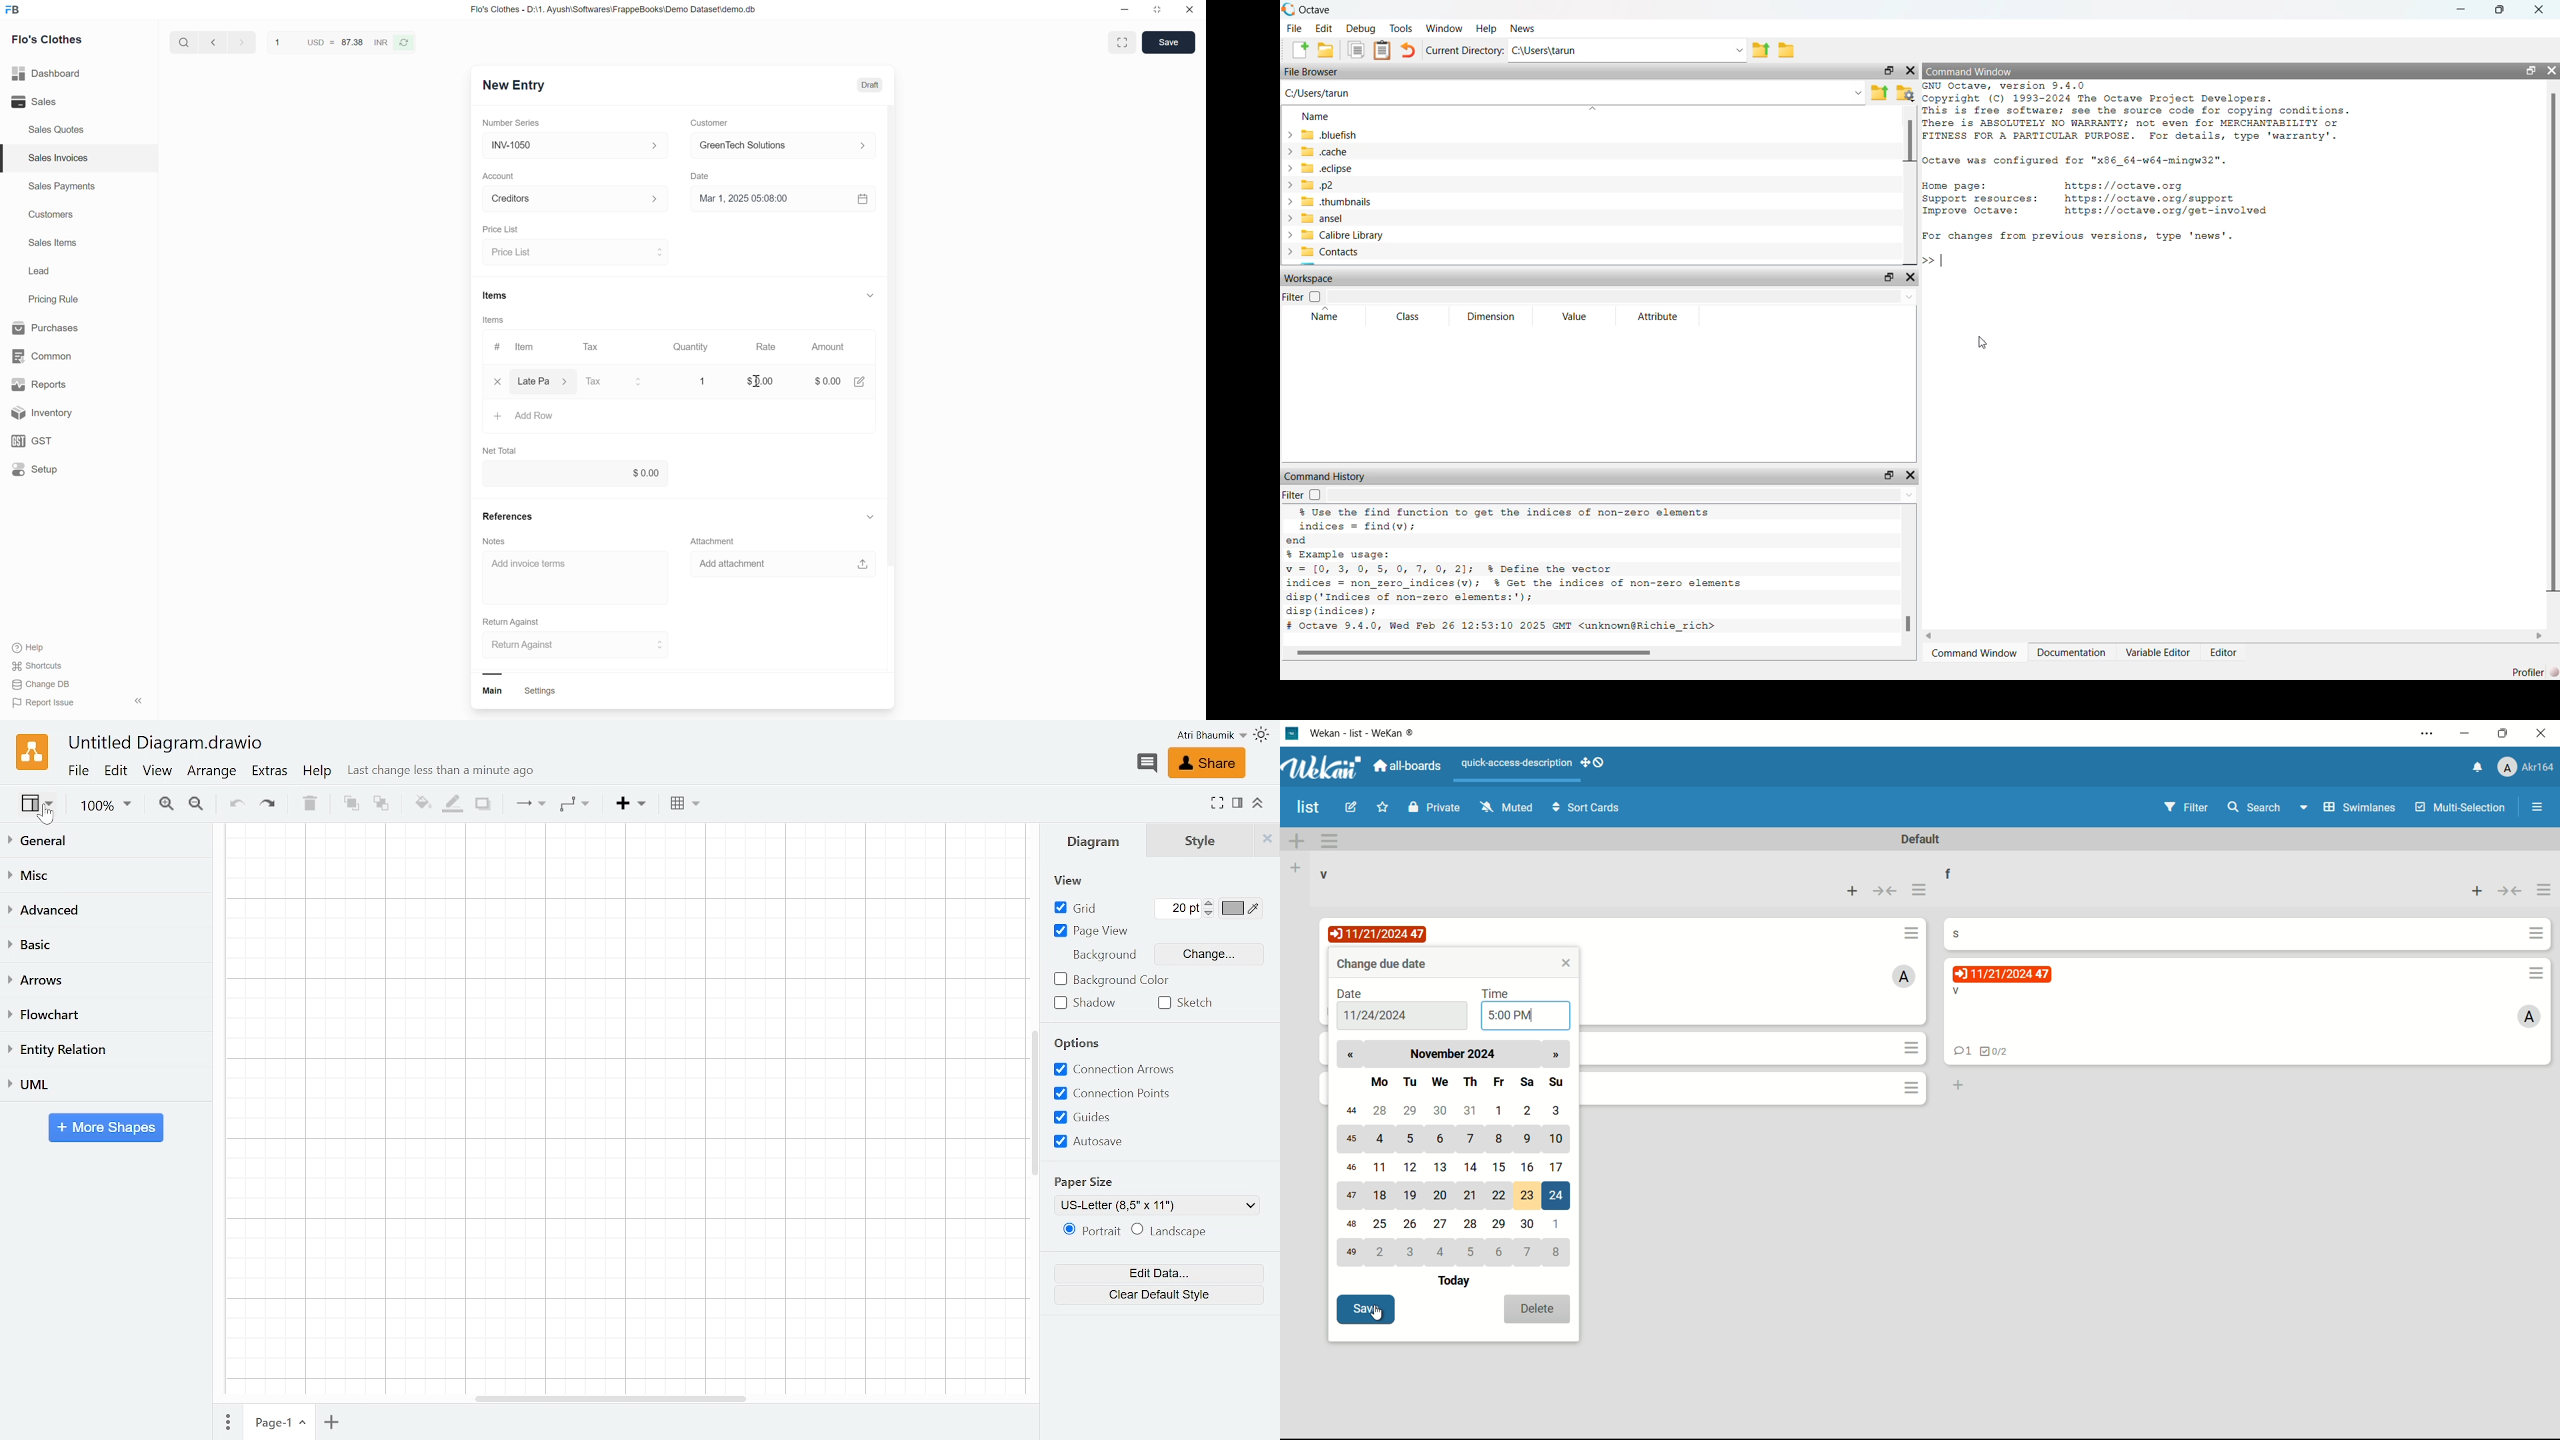  What do you see at coordinates (783, 202) in the screenshot?
I see `Select date ` at bounding box center [783, 202].